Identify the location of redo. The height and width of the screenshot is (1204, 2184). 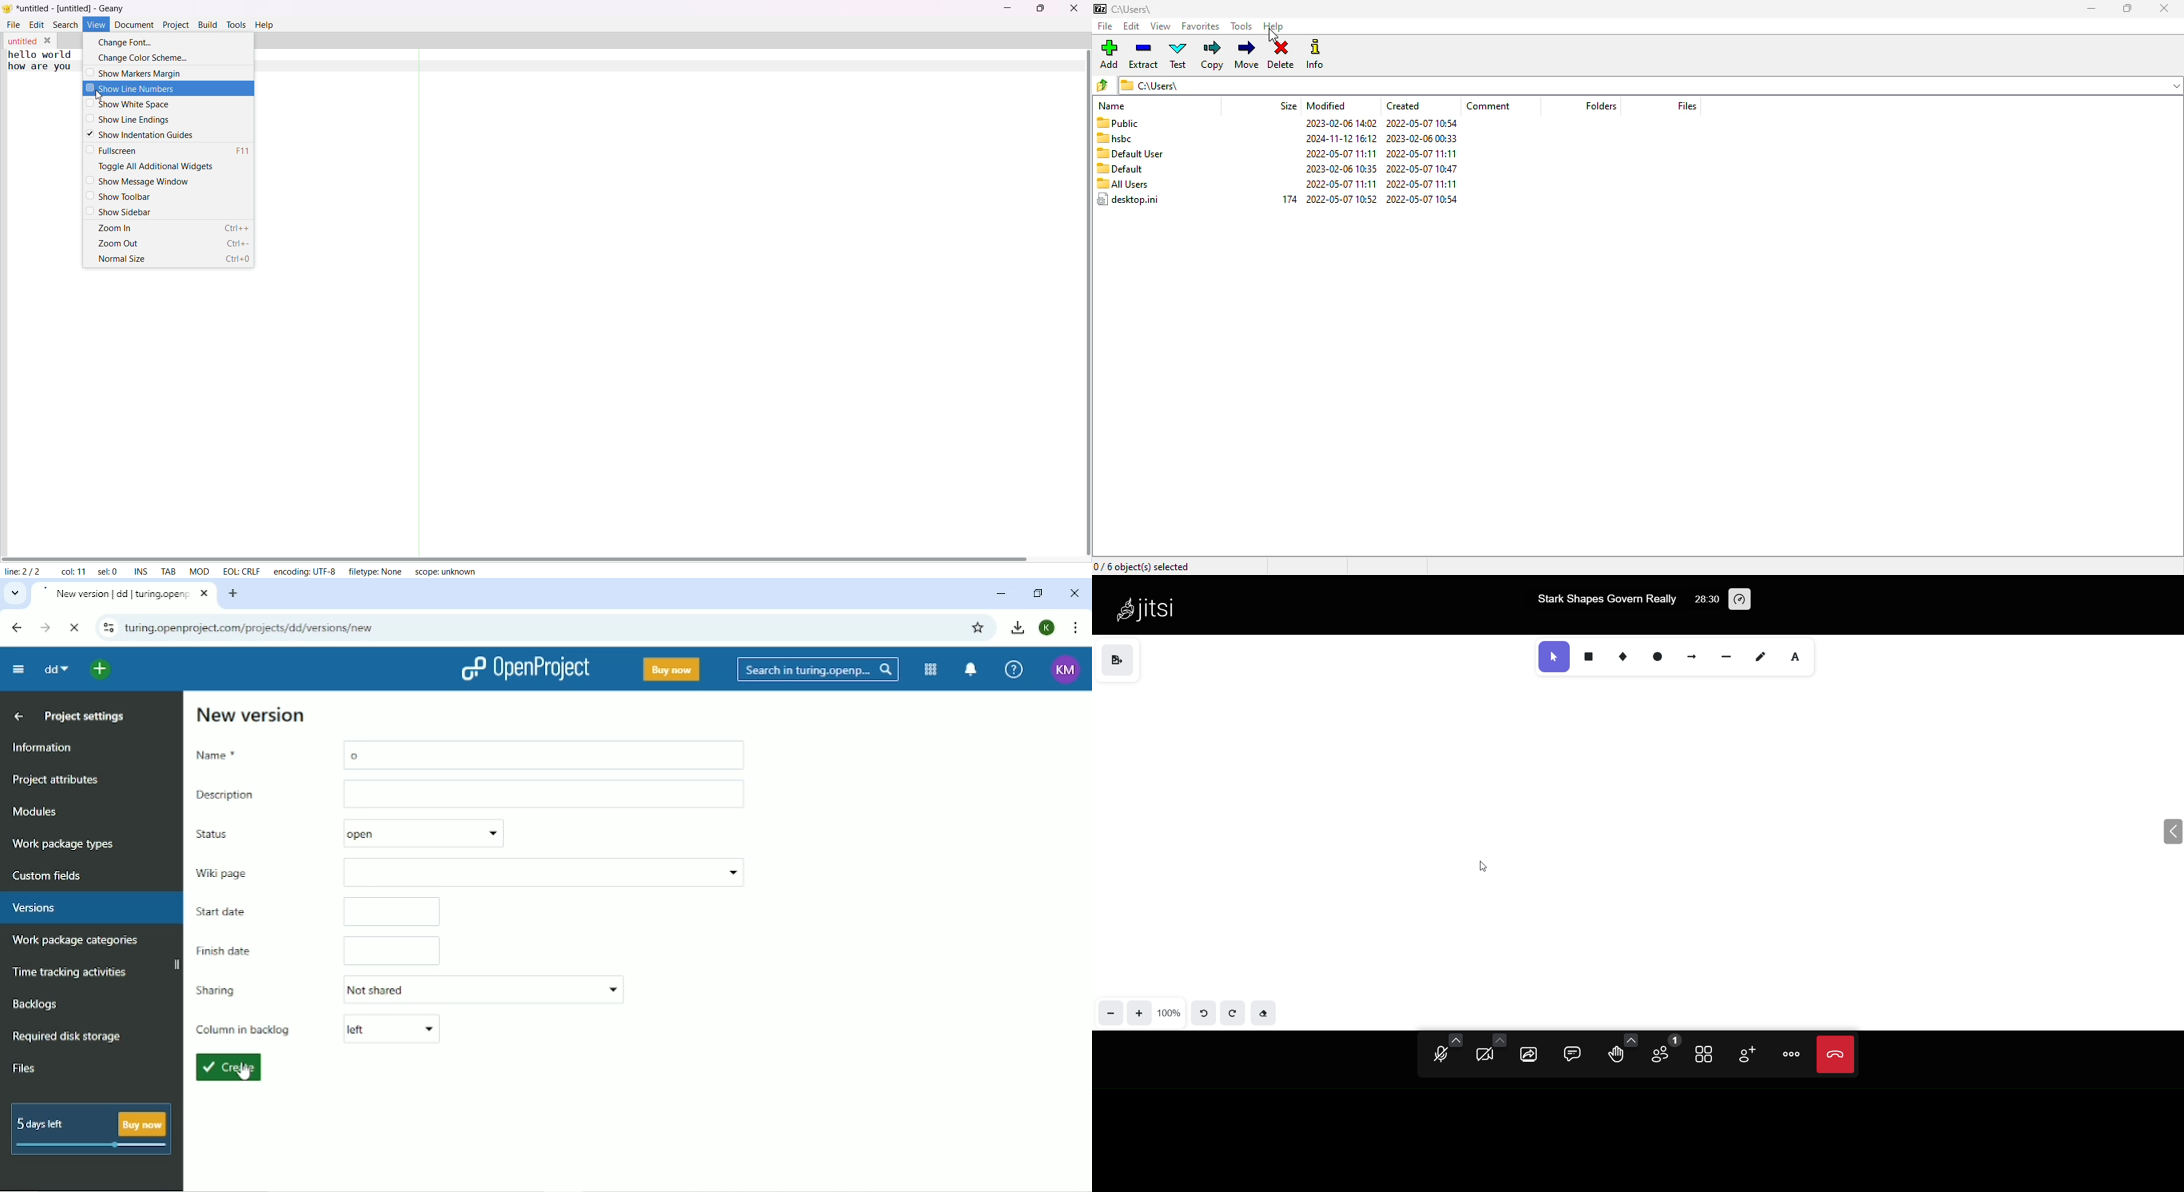
(1231, 1013).